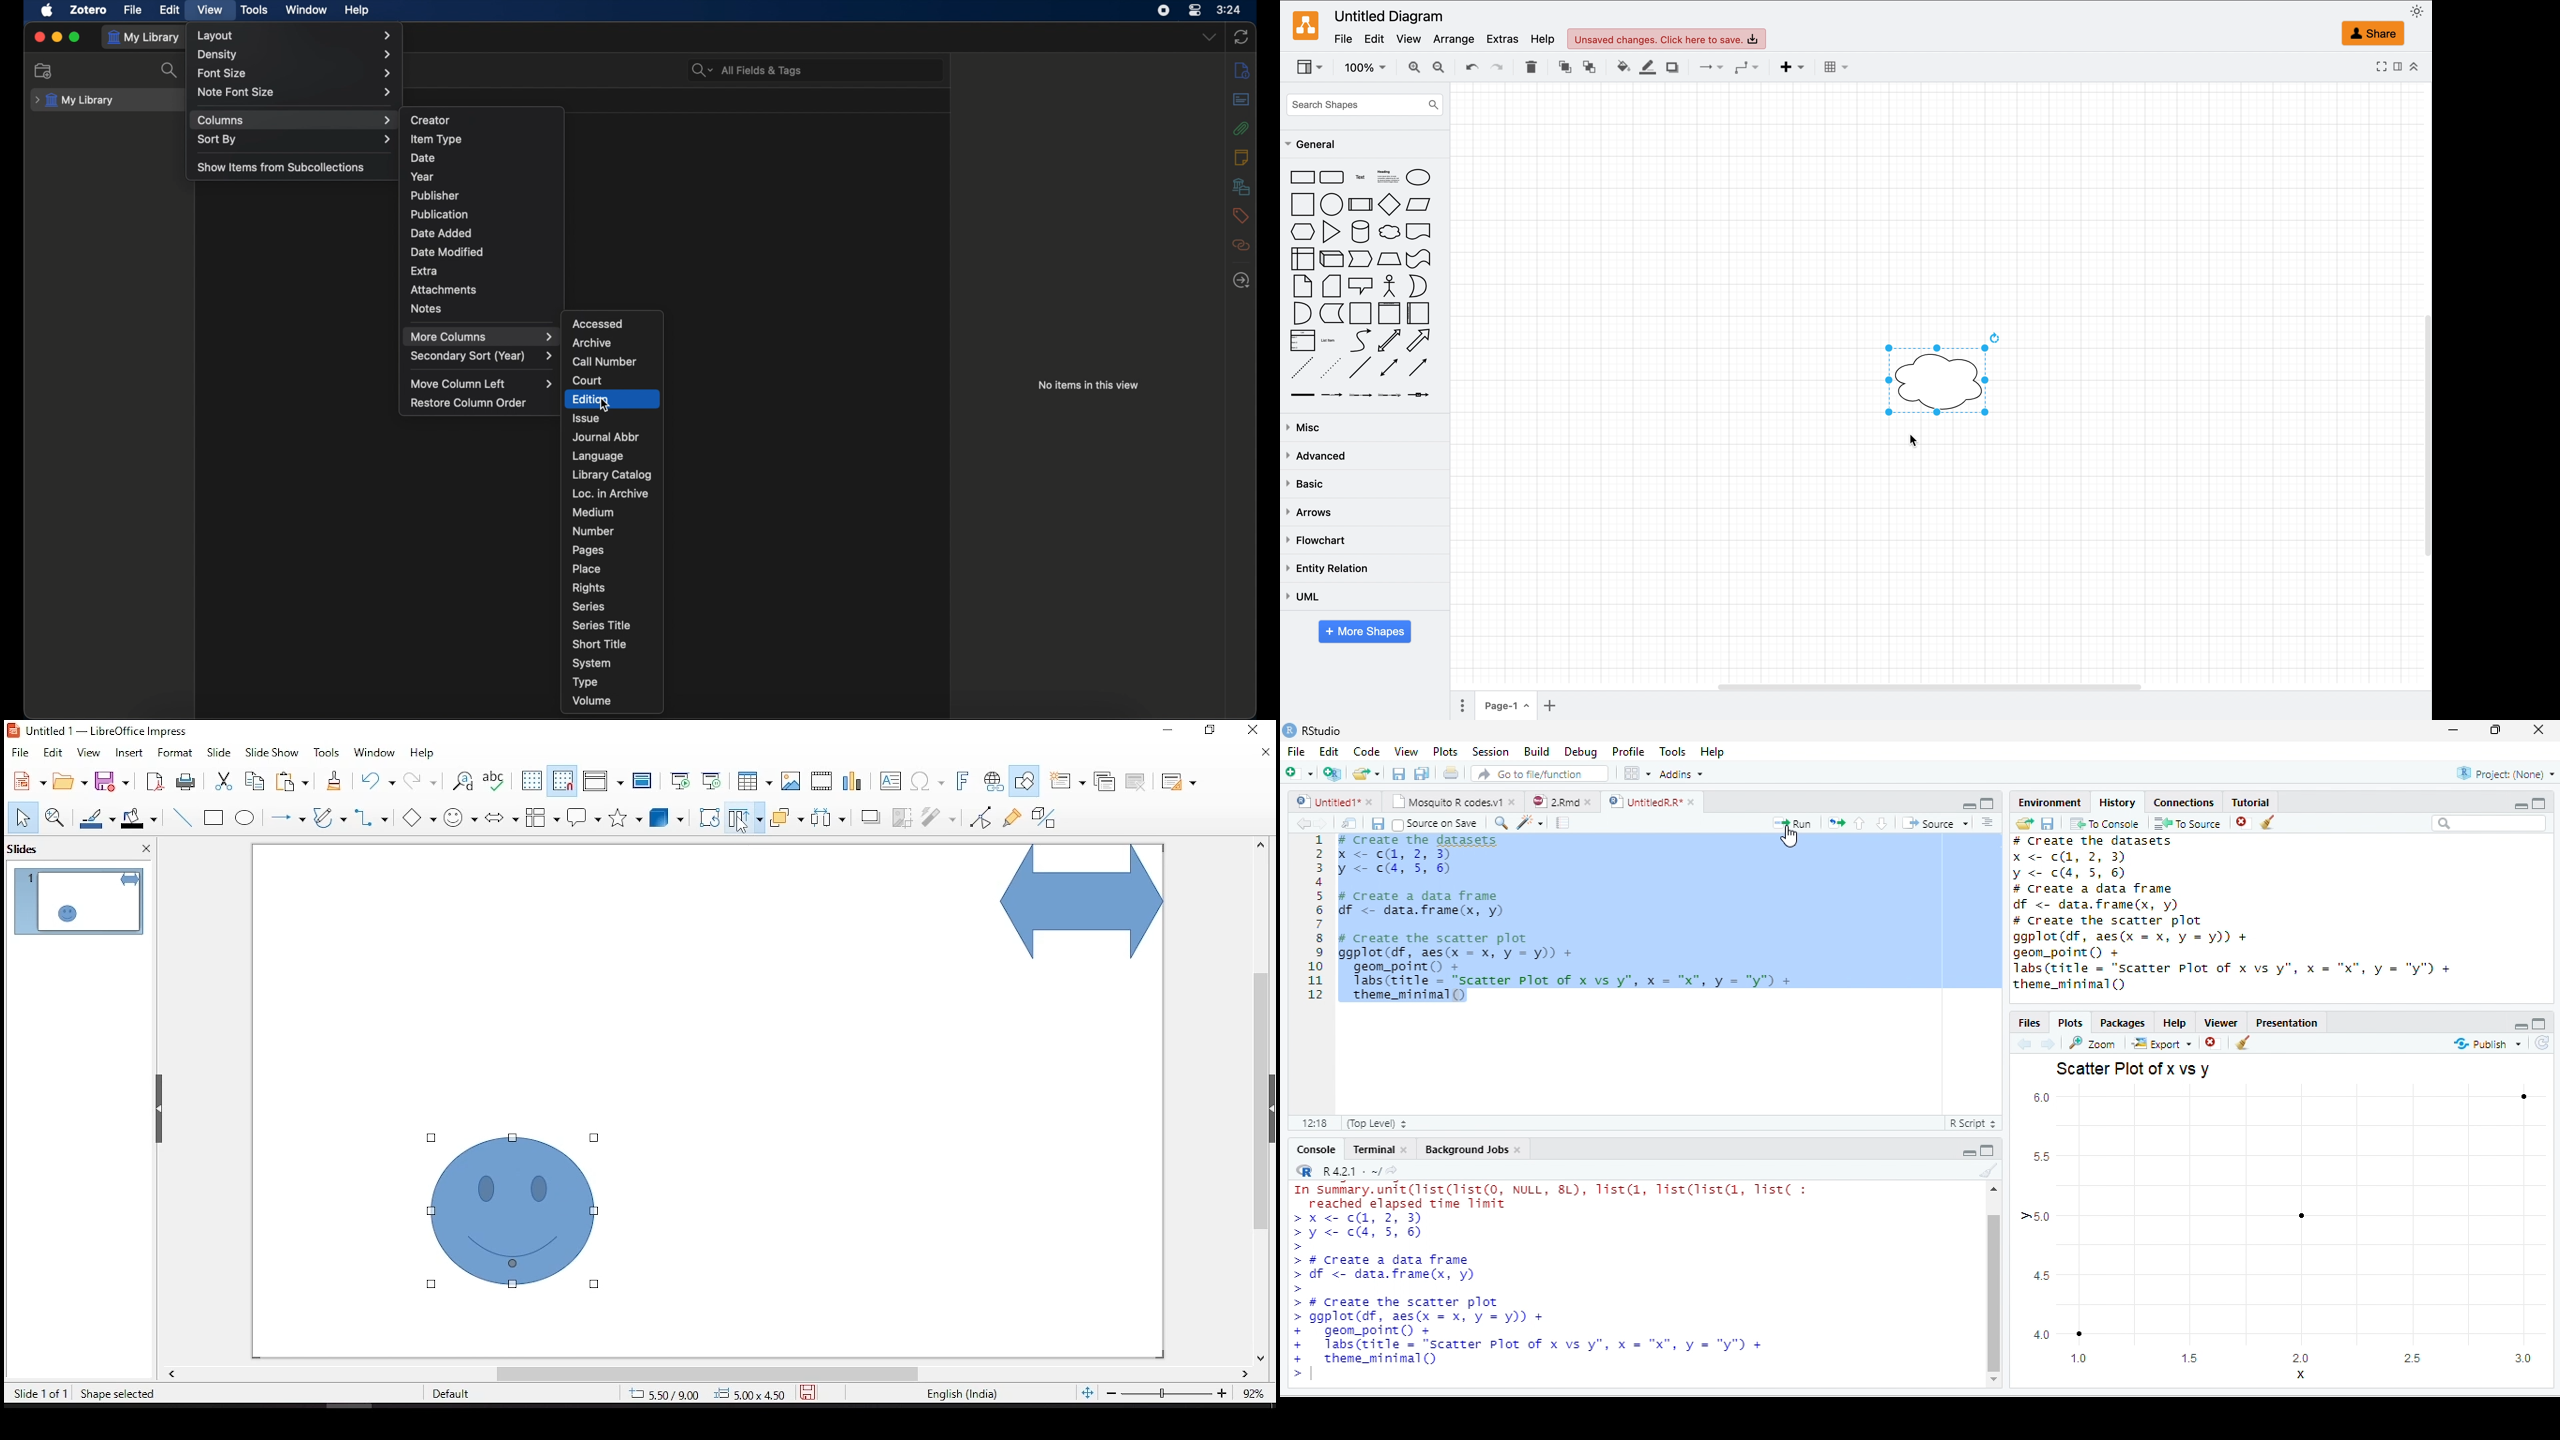  What do you see at coordinates (1628, 751) in the screenshot?
I see `Profile` at bounding box center [1628, 751].